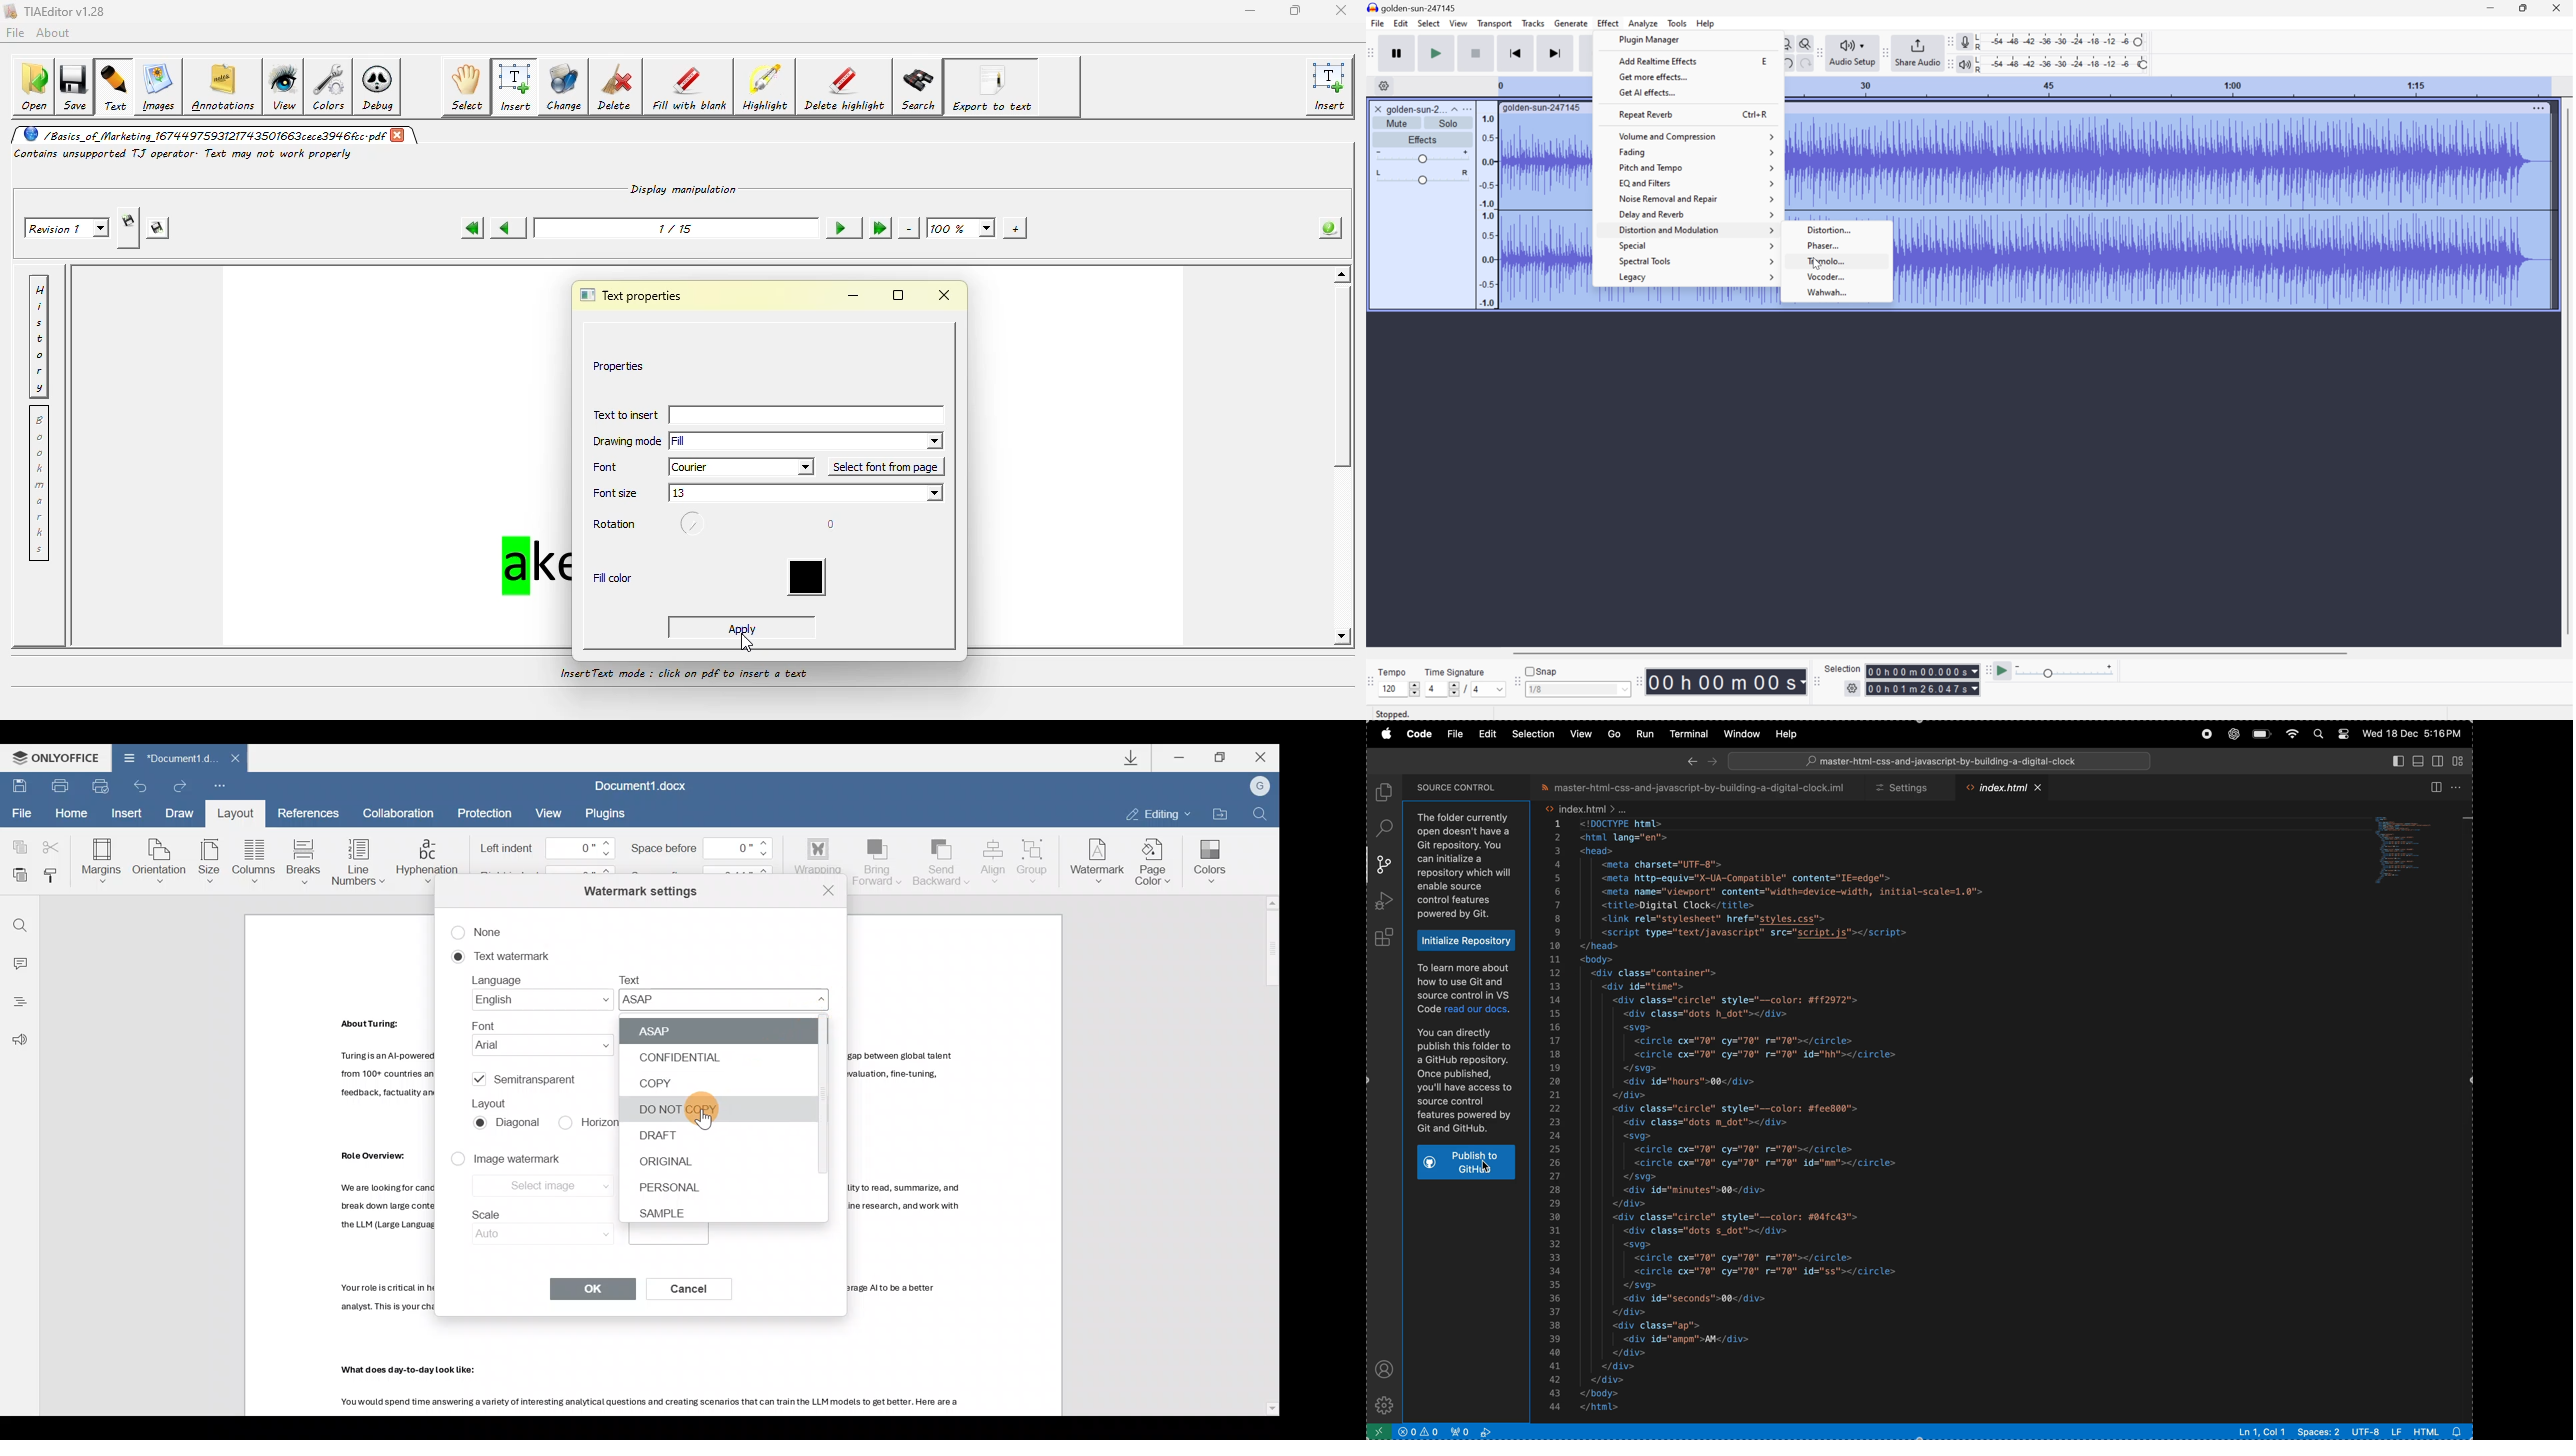  What do you see at coordinates (2001, 790) in the screenshot?
I see `index .html file` at bounding box center [2001, 790].